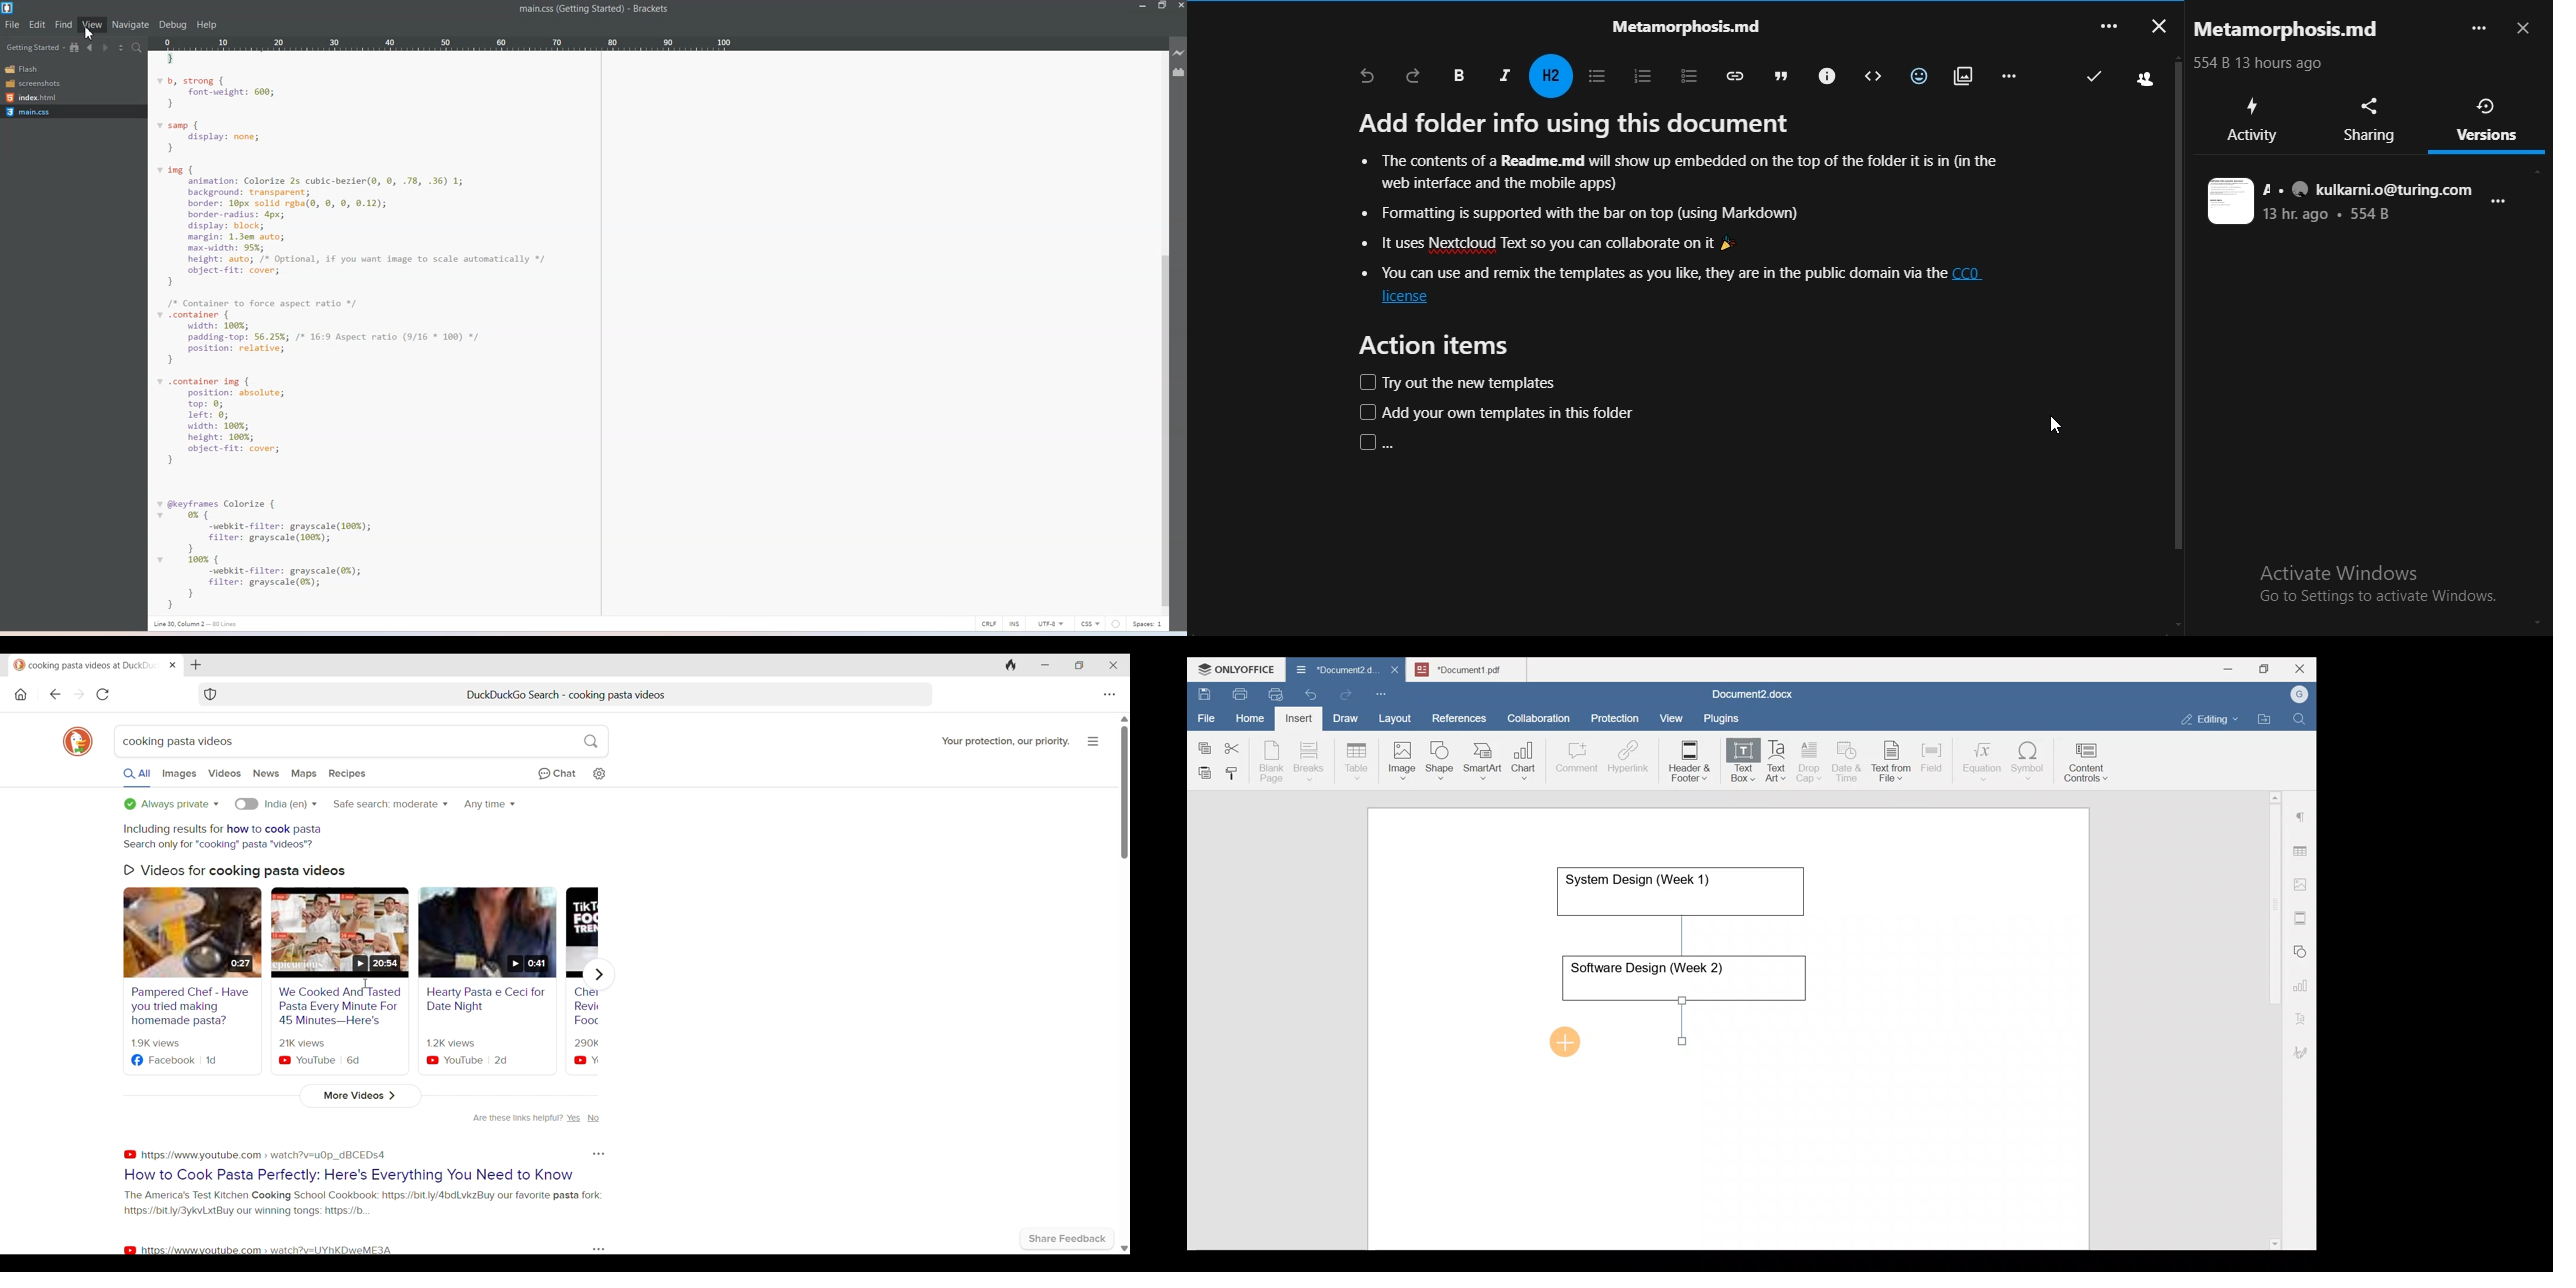 This screenshot has width=2576, height=1288. What do you see at coordinates (35, 47) in the screenshot?
I see `Getting started` at bounding box center [35, 47].